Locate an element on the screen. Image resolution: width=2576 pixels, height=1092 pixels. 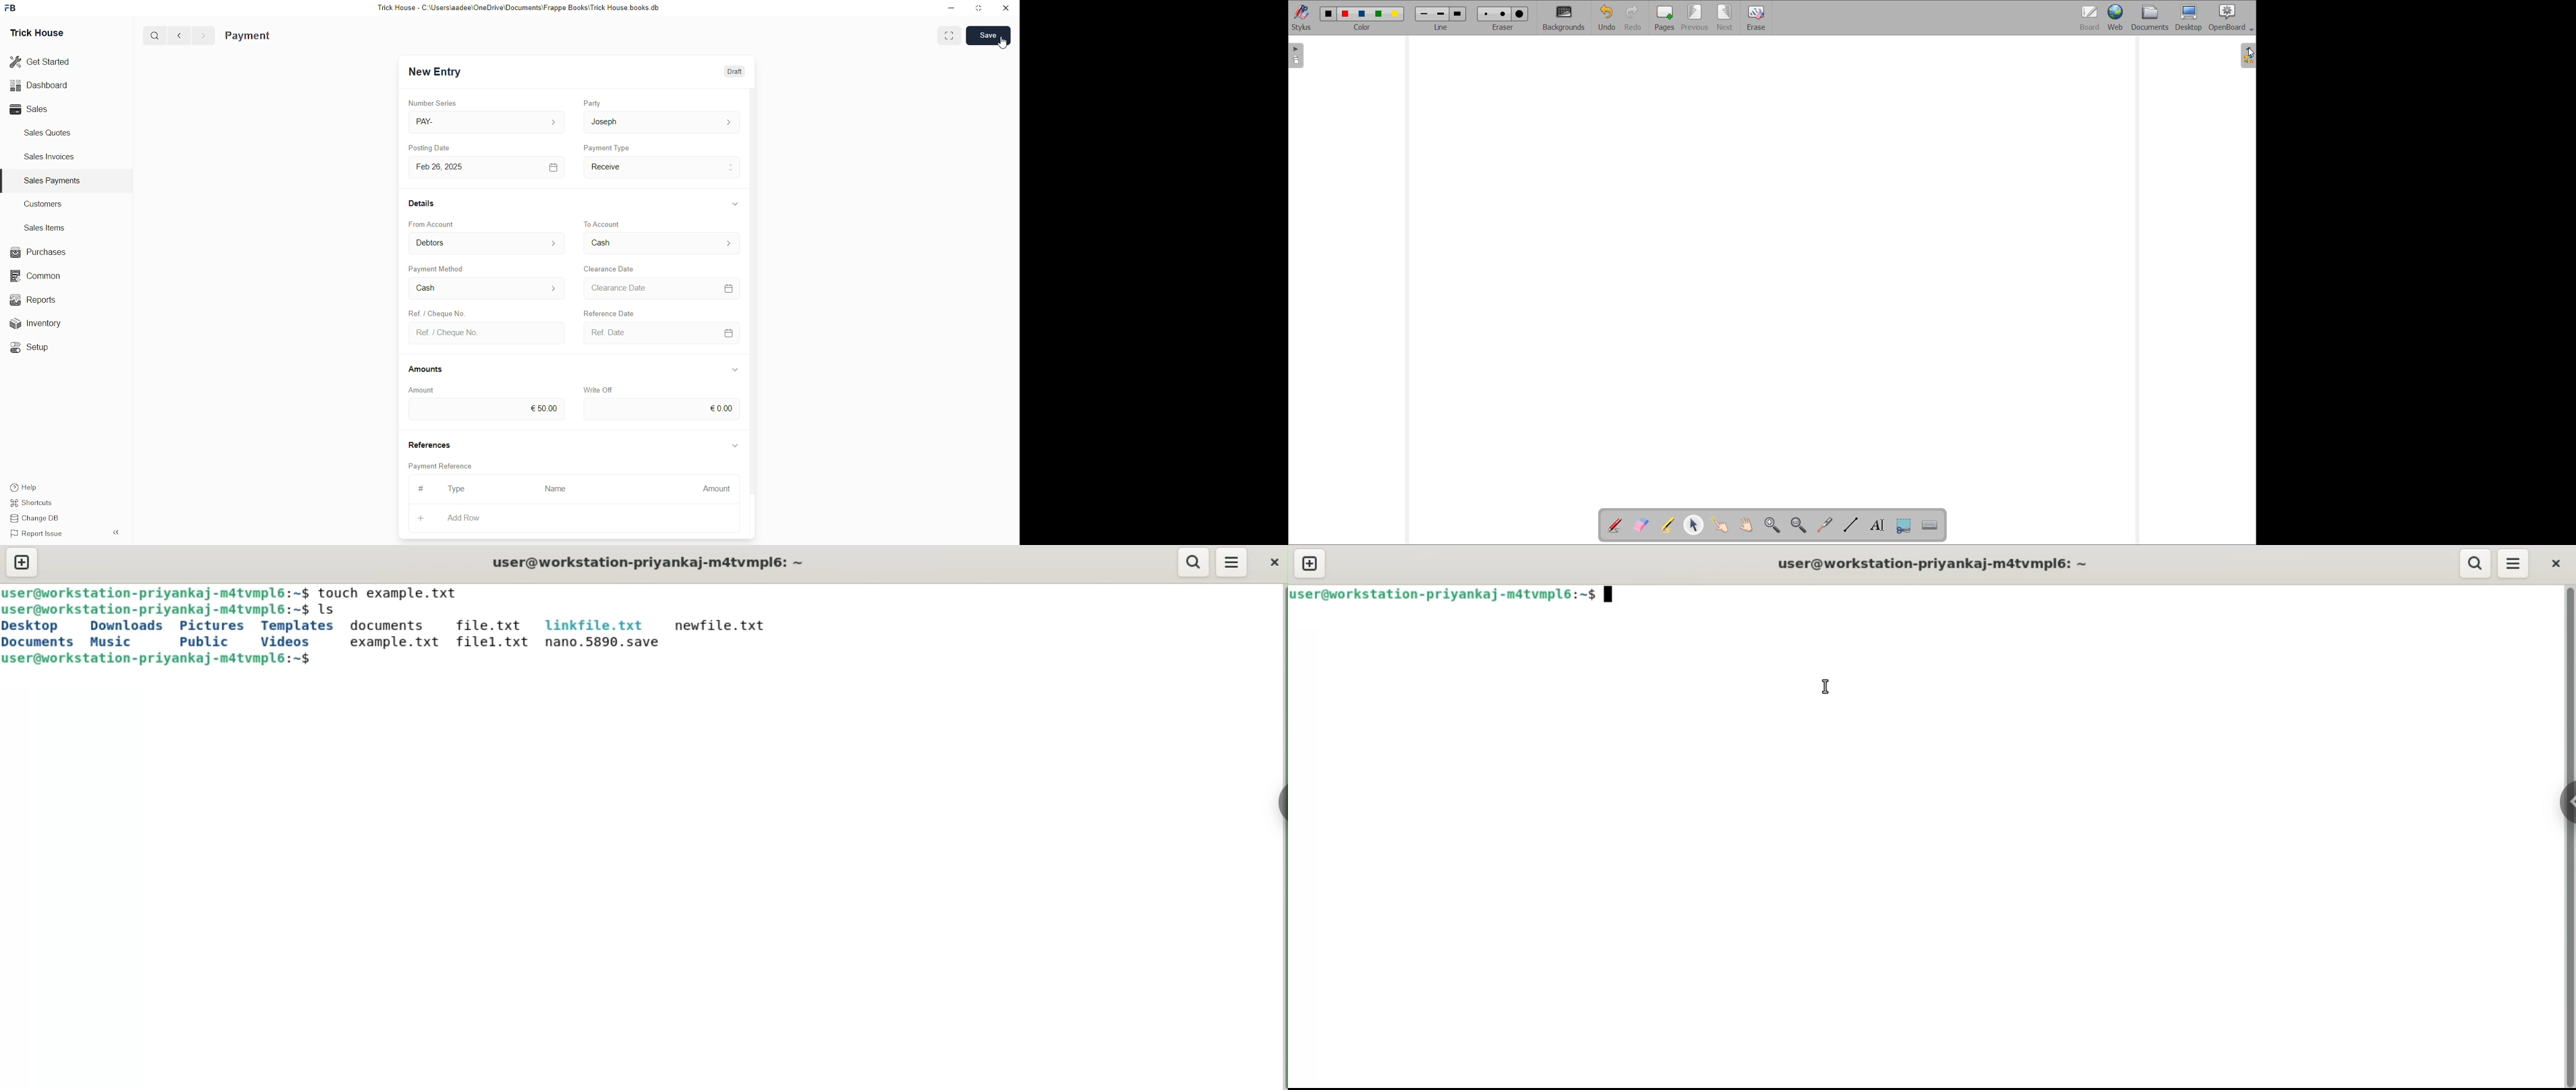
+ Add Row is located at coordinates (471, 519).